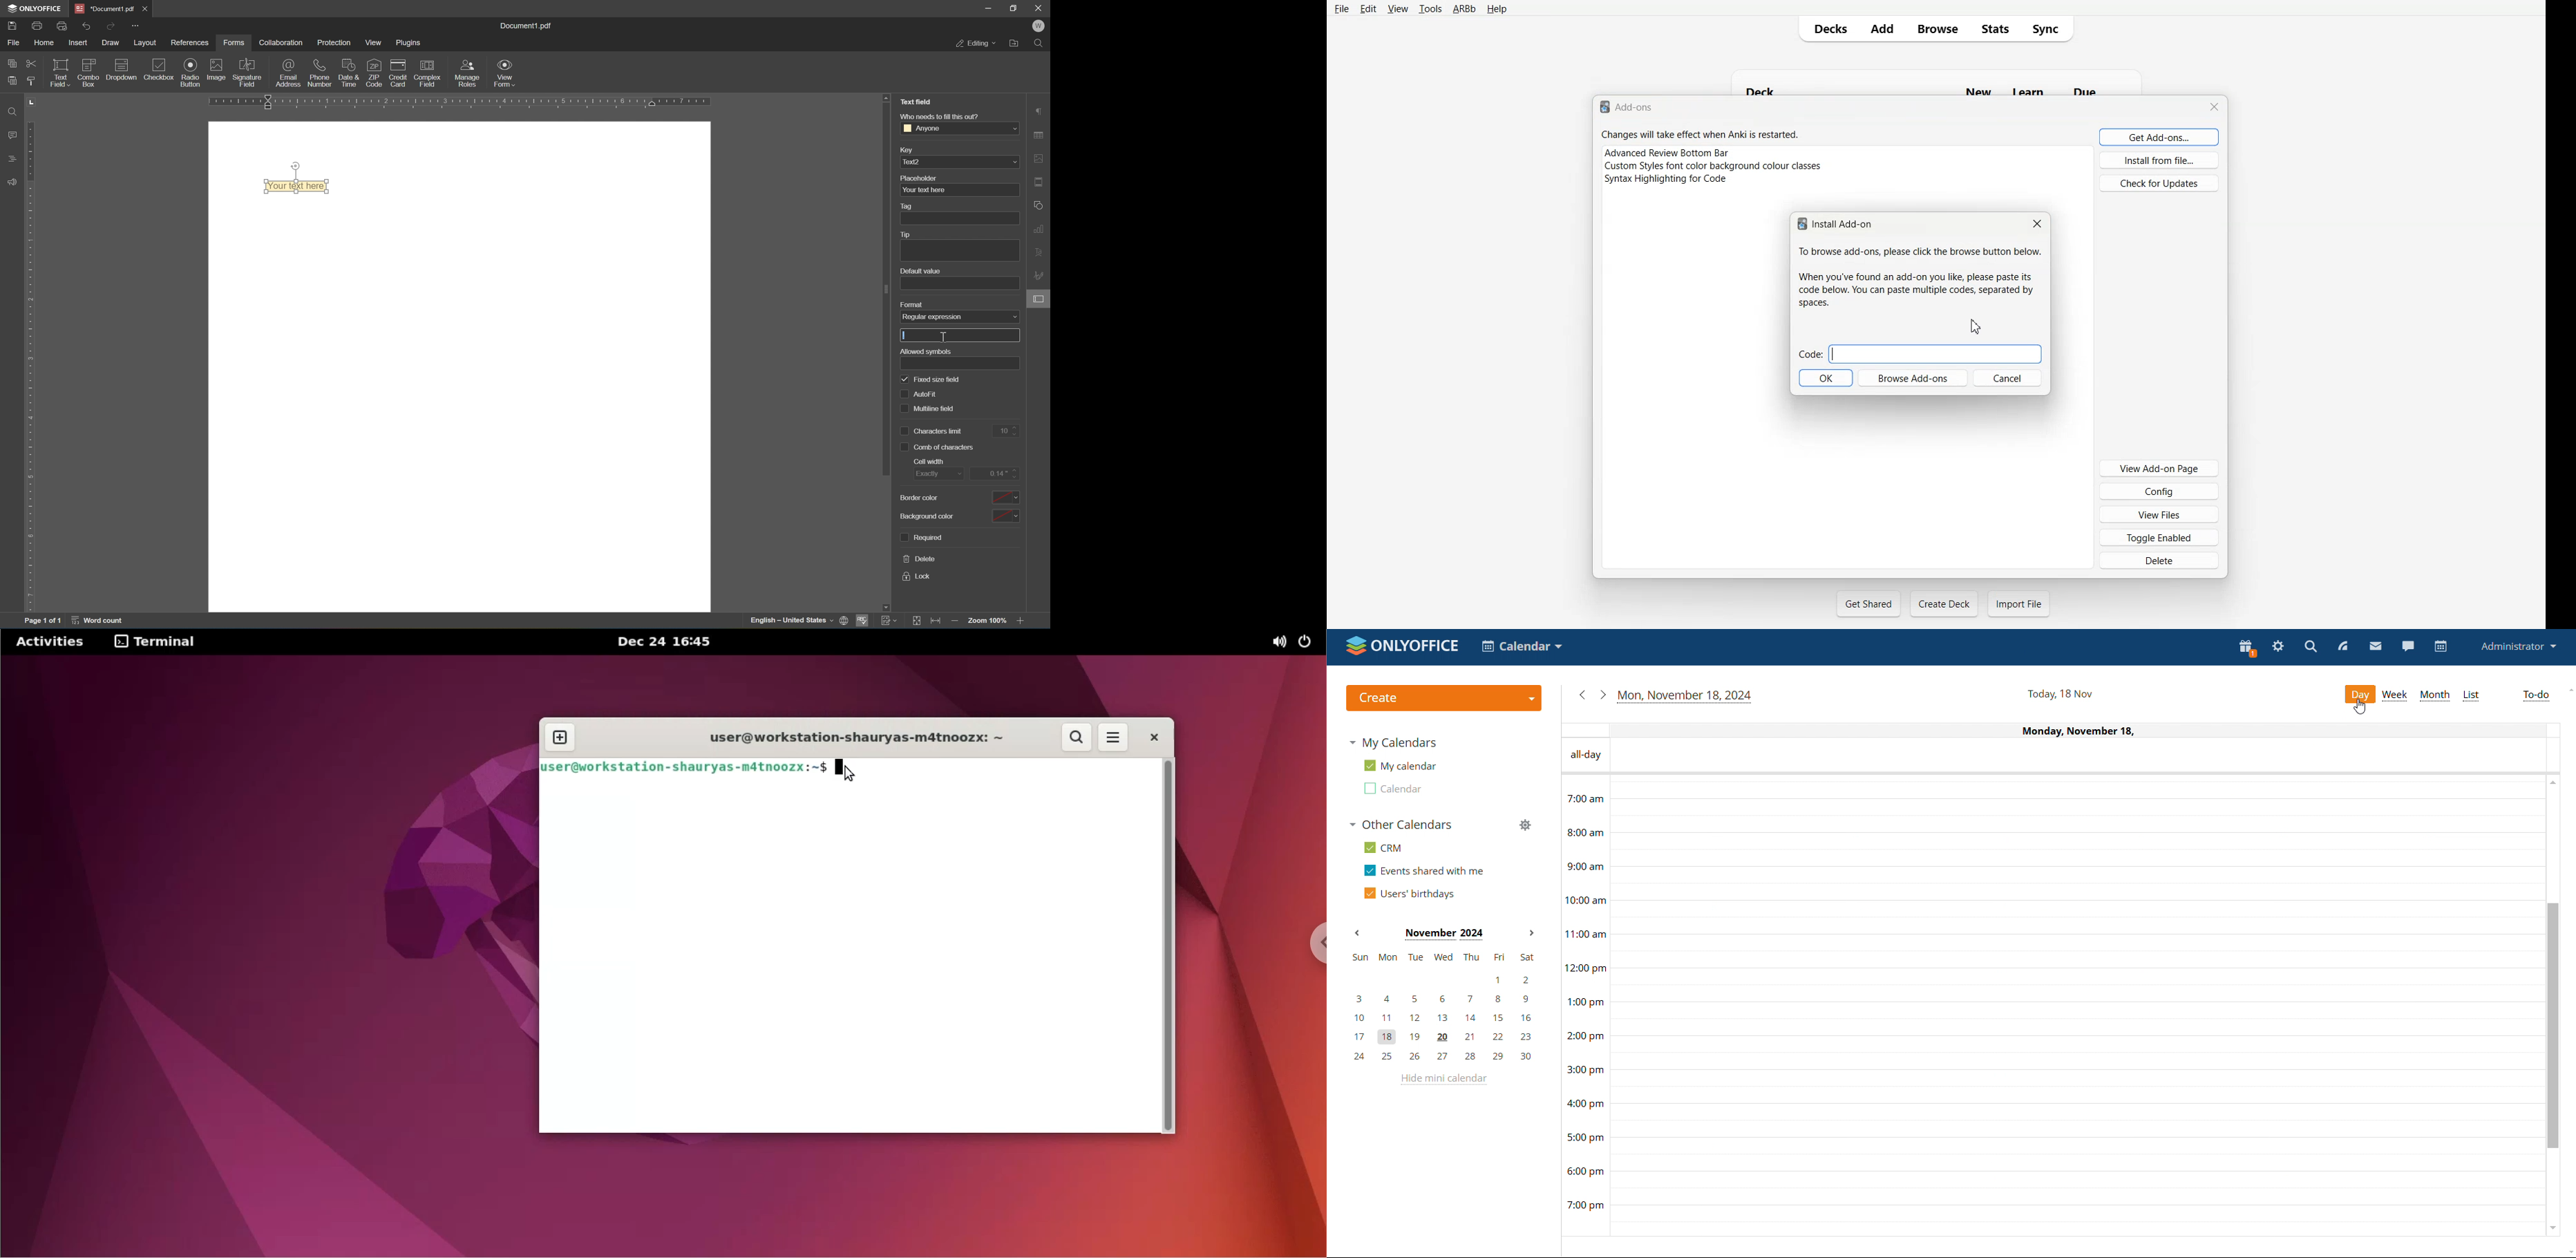 This screenshot has width=2576, height=1260. What do you see at coordinates (399, 72) in the screenshot?
I see `credit card` at bounding box center [399, 72].